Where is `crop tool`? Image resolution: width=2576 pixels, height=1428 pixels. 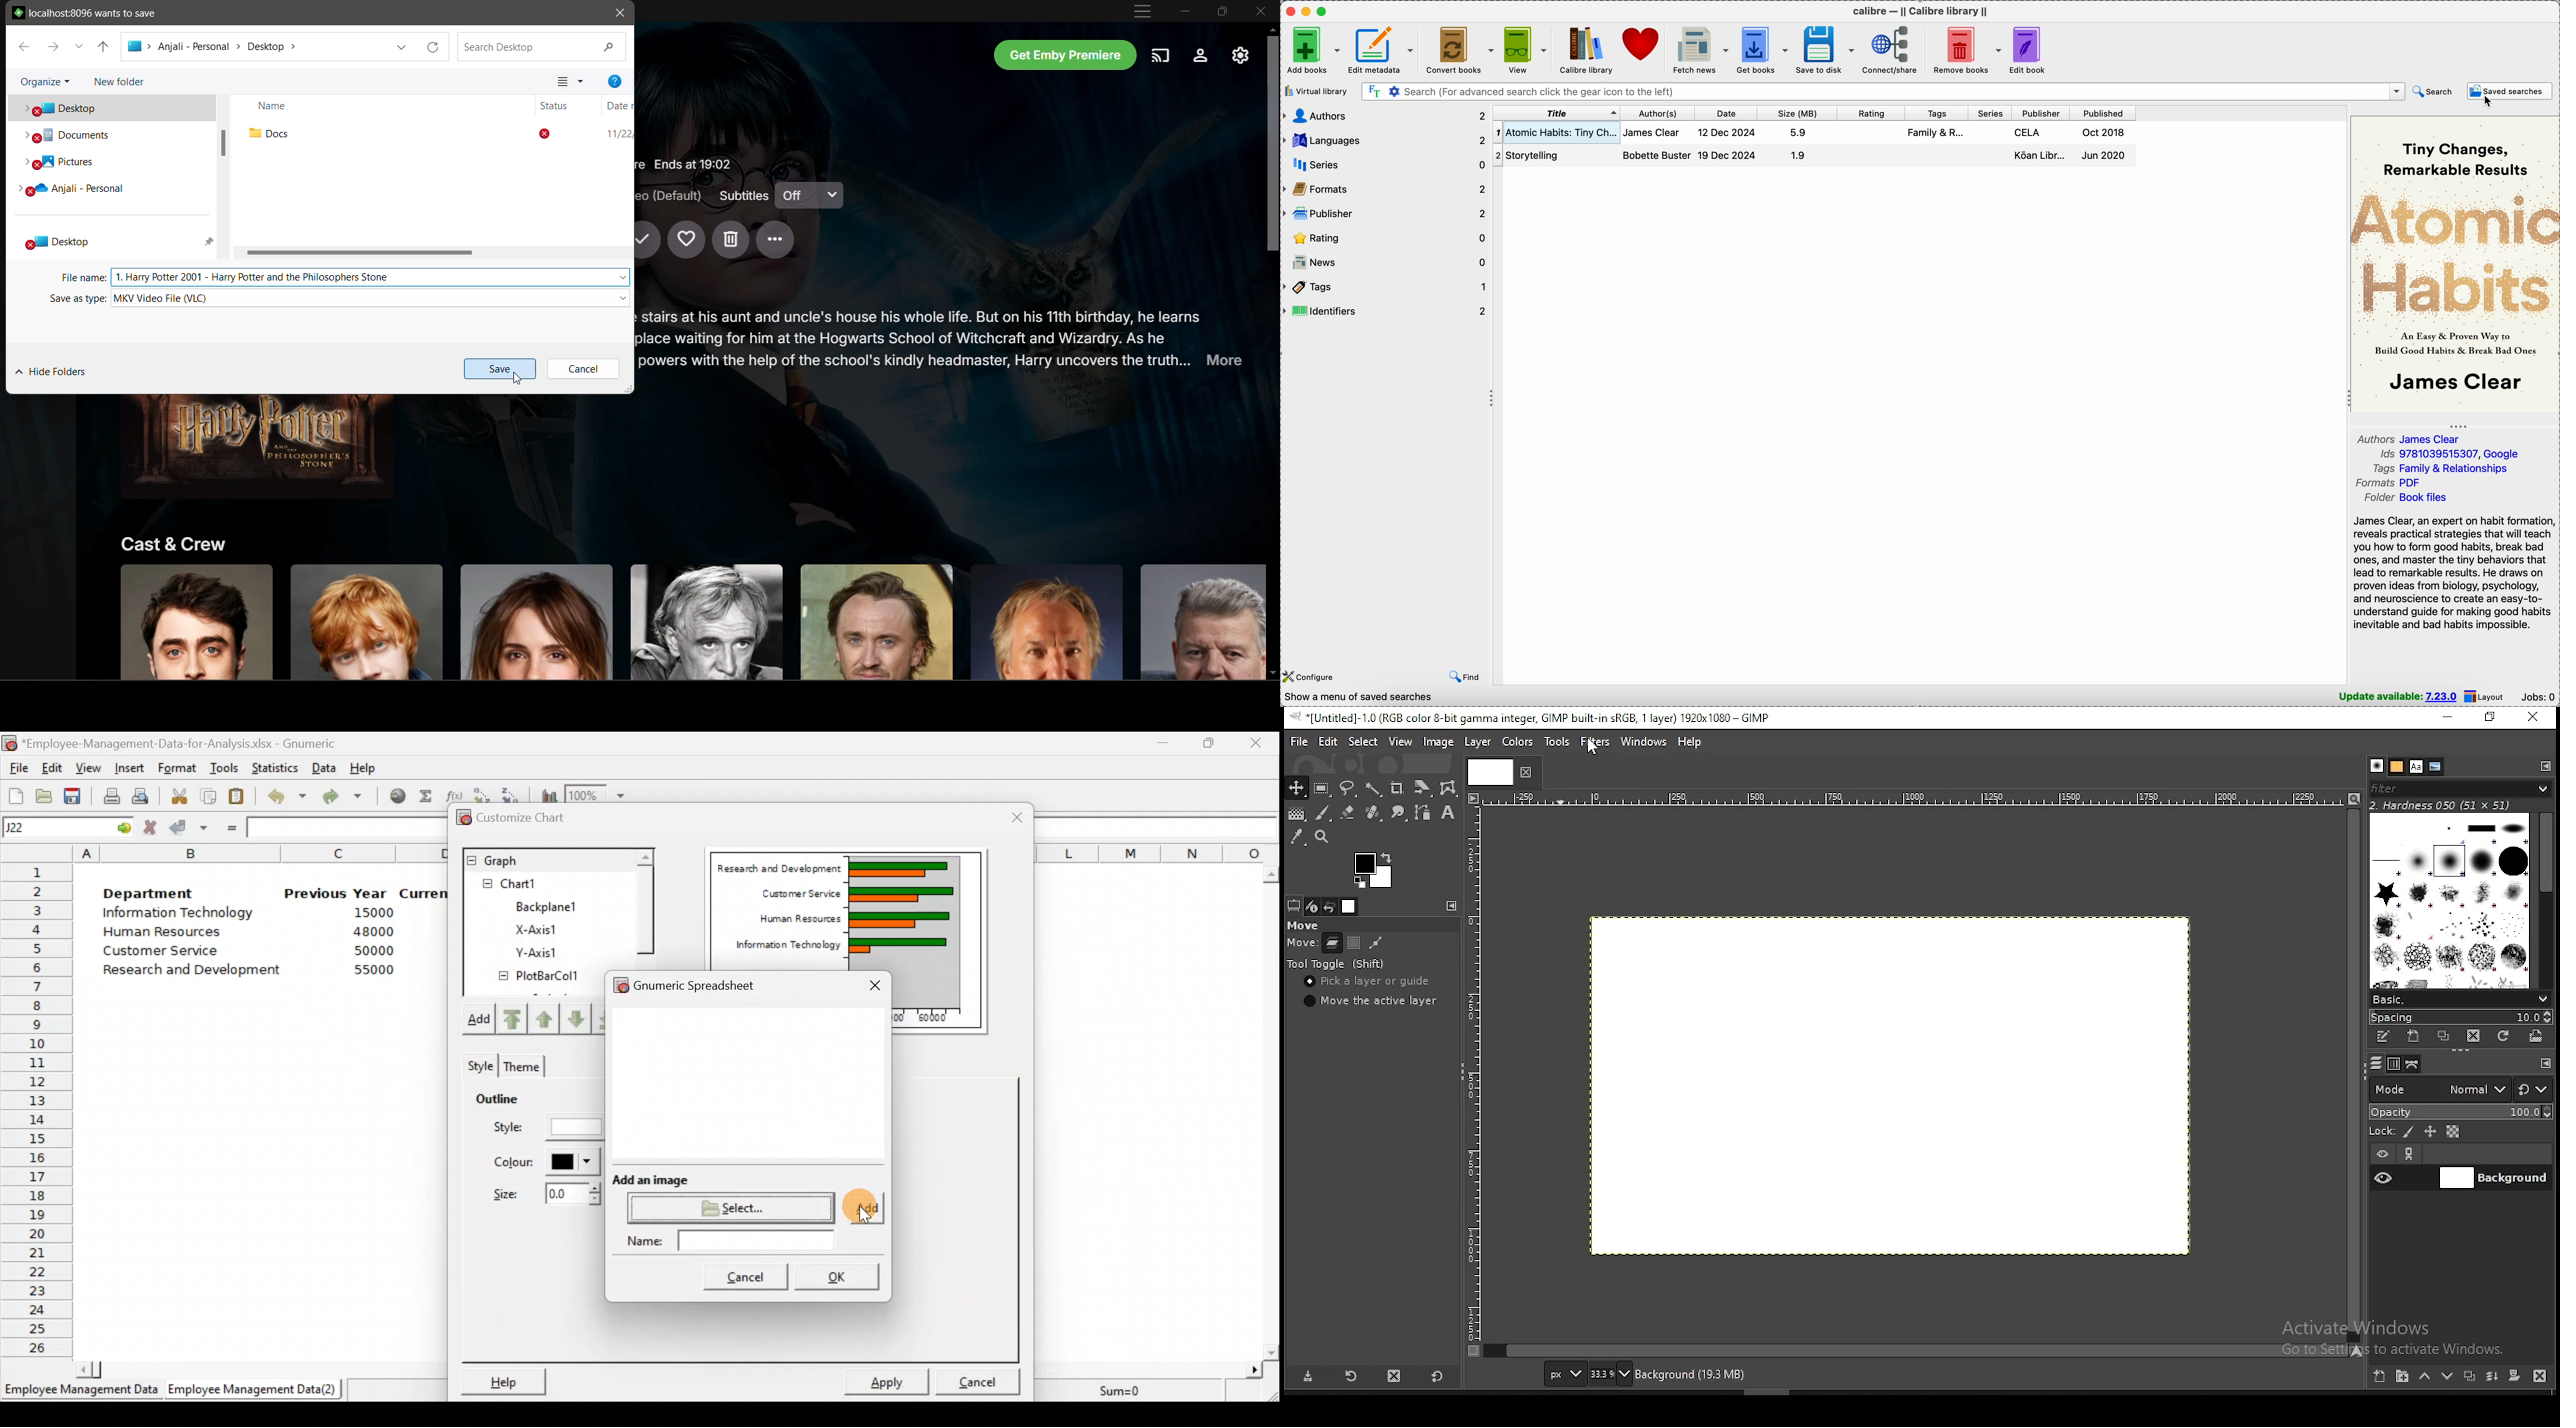 crop tool is located at coordinates (1397, 790).